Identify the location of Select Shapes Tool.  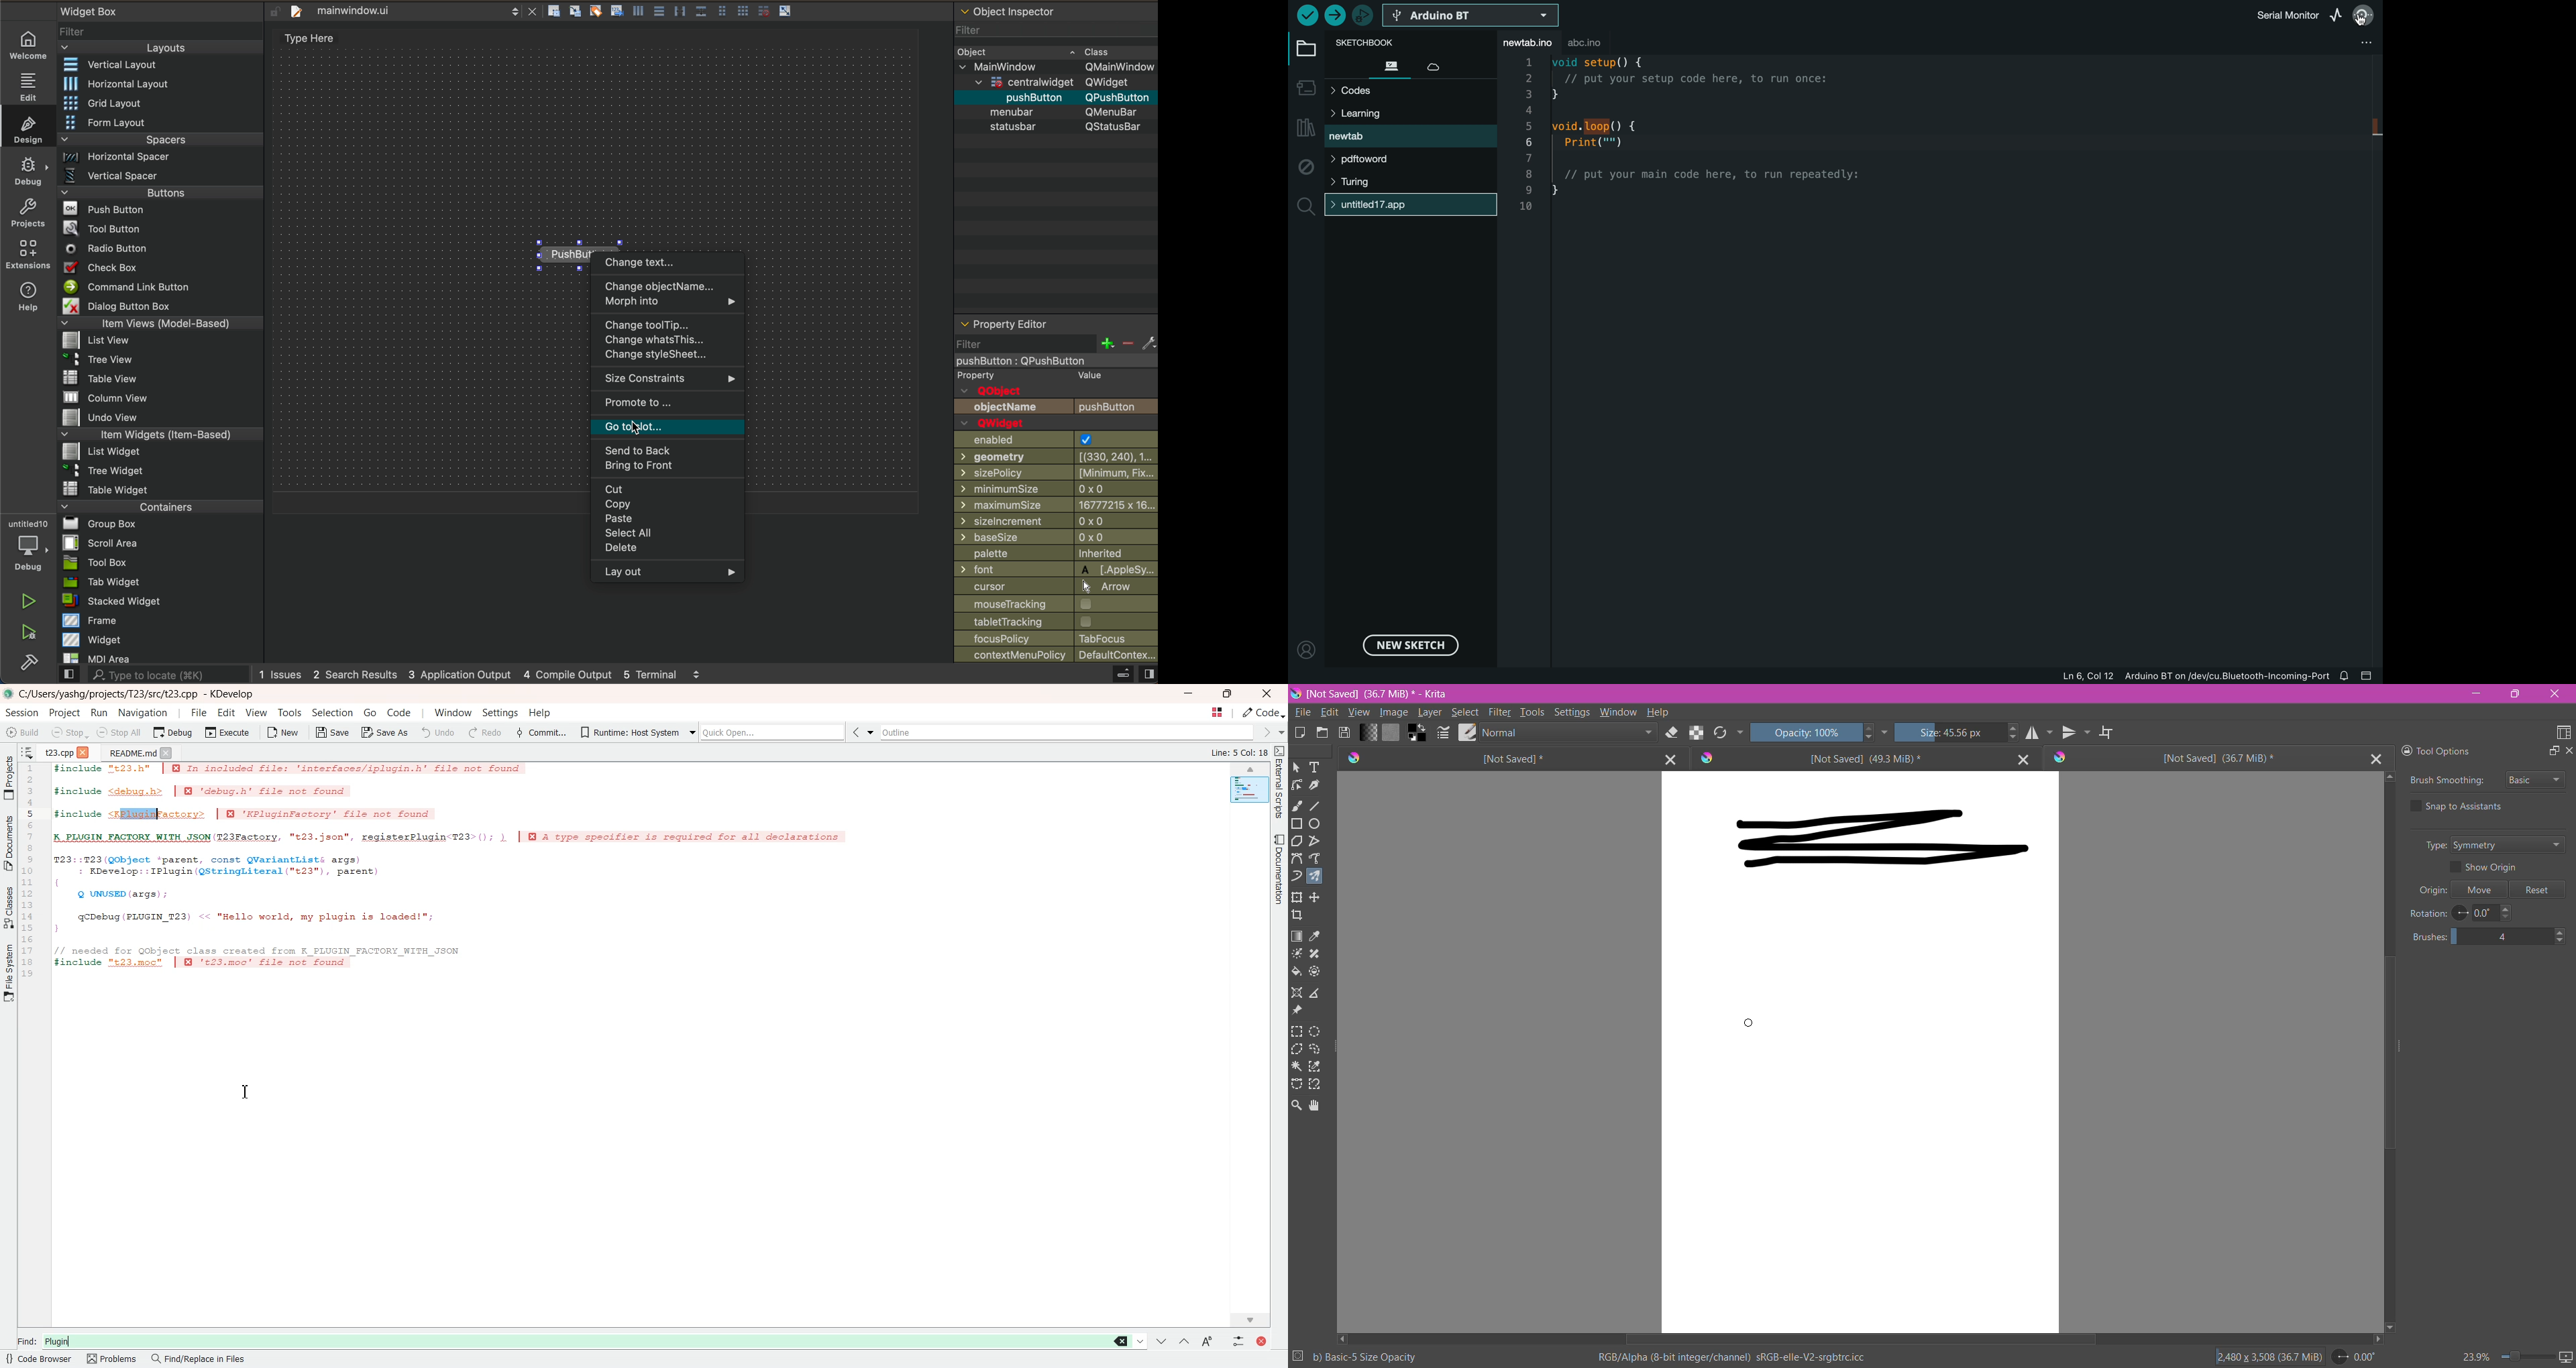
(1297, 767).